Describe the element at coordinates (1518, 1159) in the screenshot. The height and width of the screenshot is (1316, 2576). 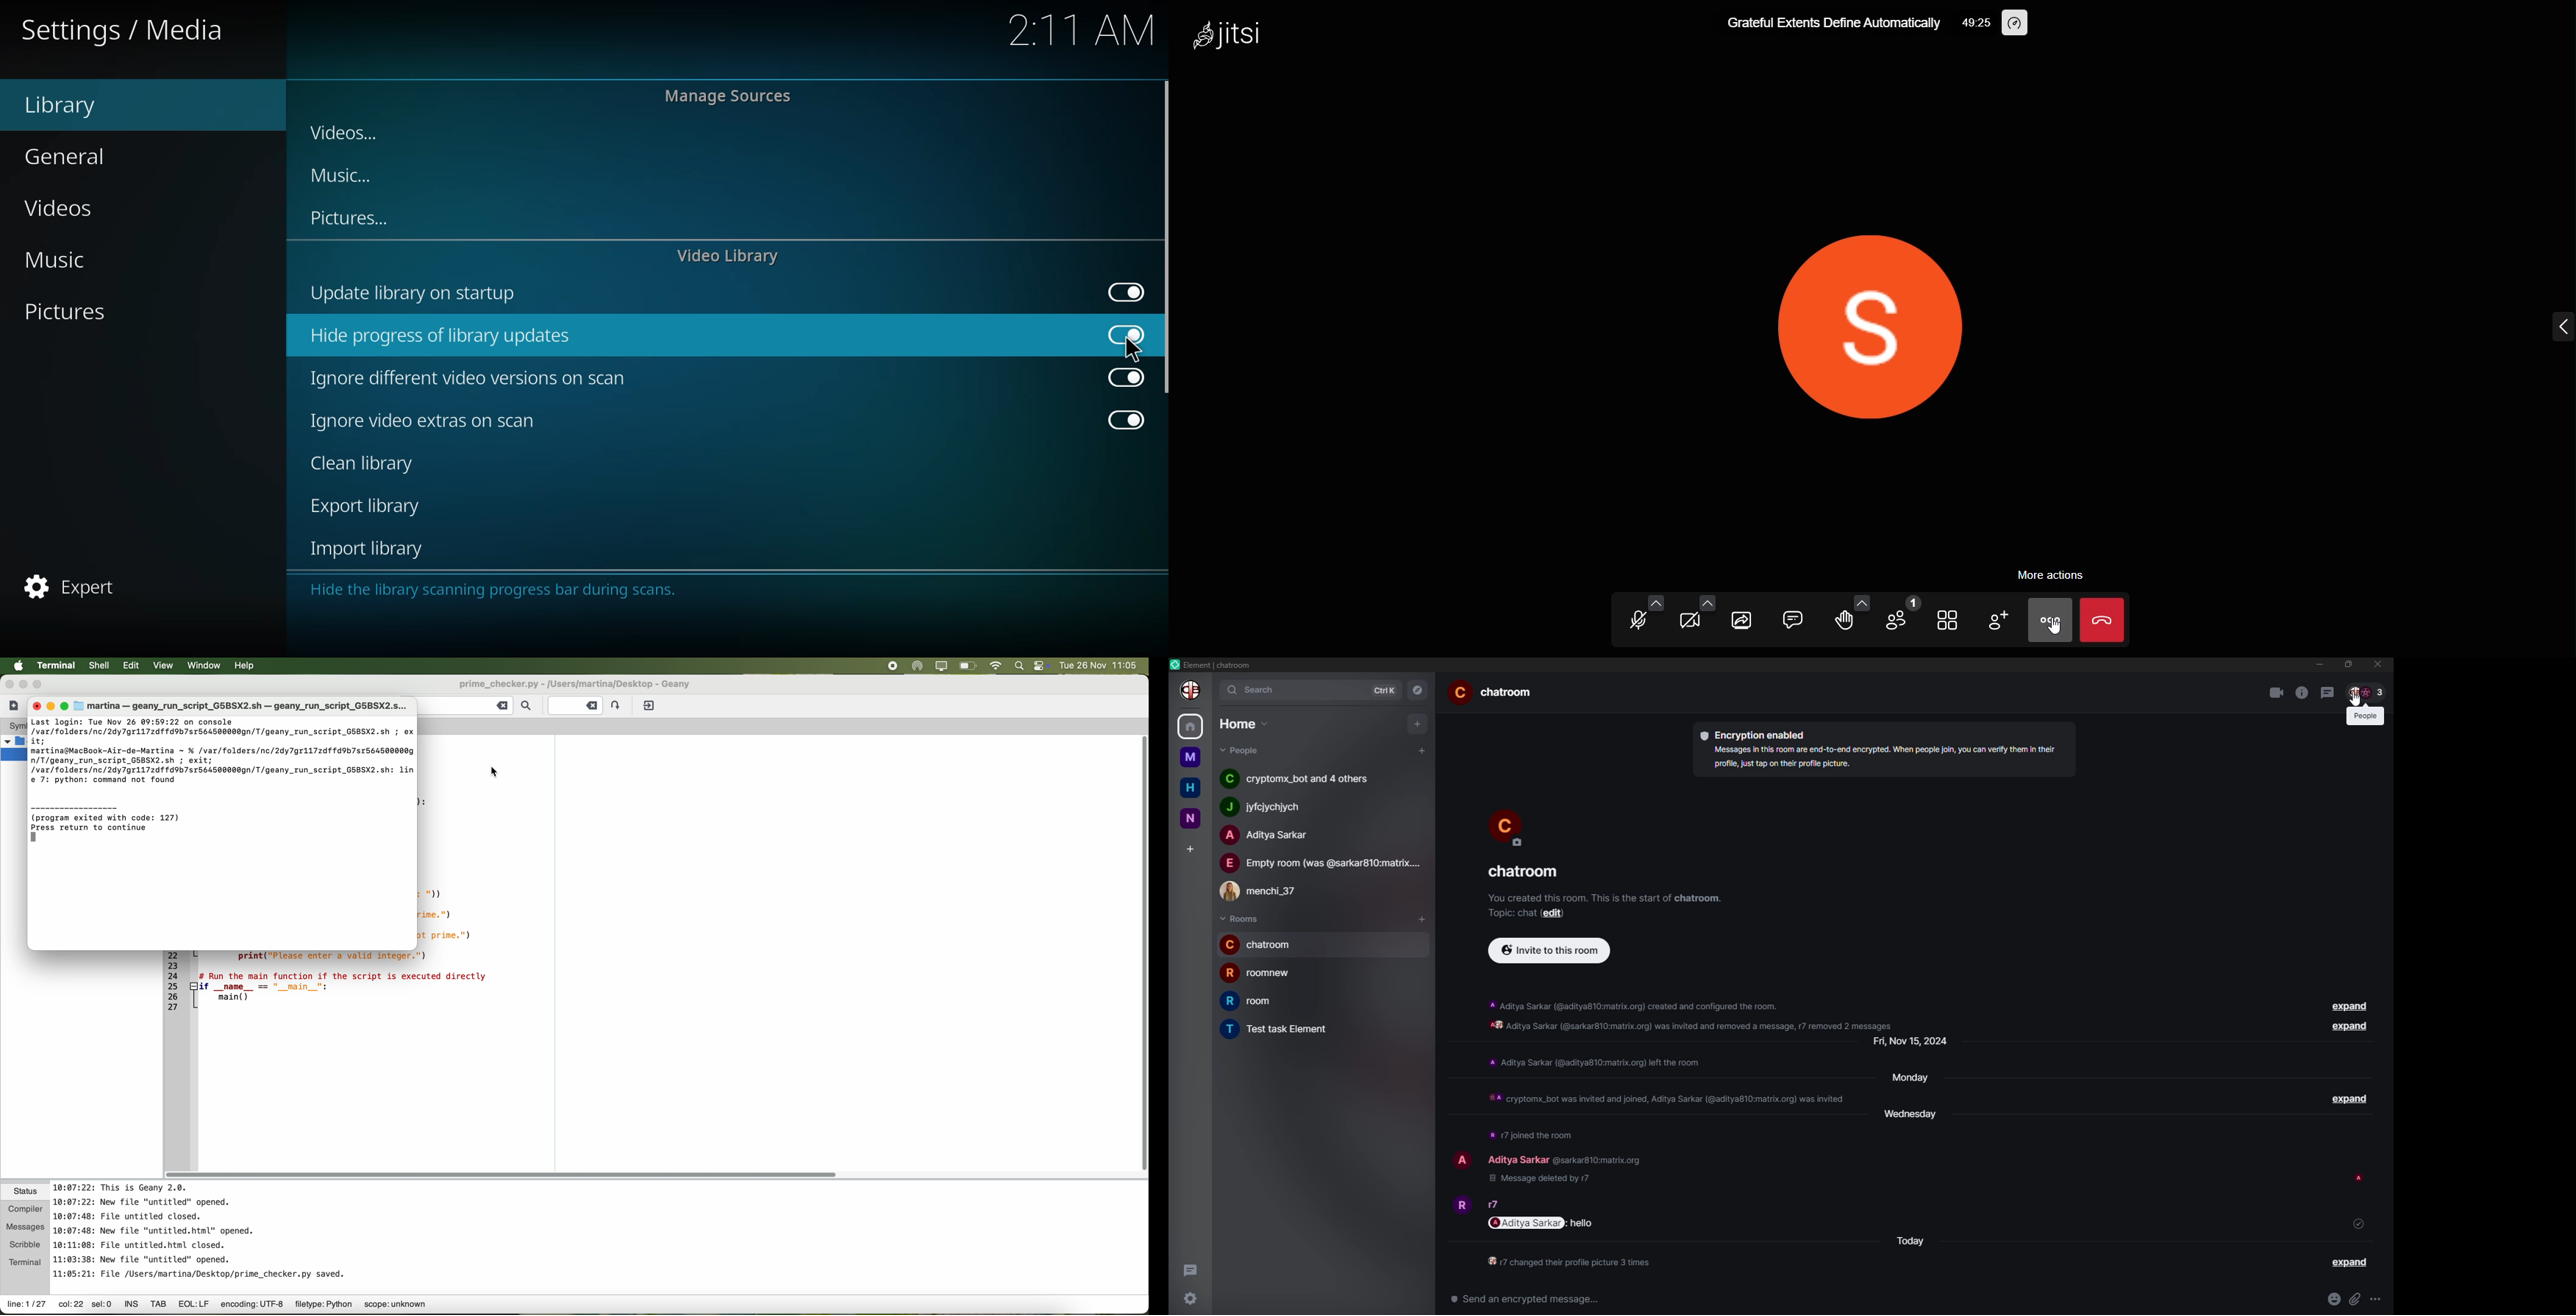
I see `people` at that location.